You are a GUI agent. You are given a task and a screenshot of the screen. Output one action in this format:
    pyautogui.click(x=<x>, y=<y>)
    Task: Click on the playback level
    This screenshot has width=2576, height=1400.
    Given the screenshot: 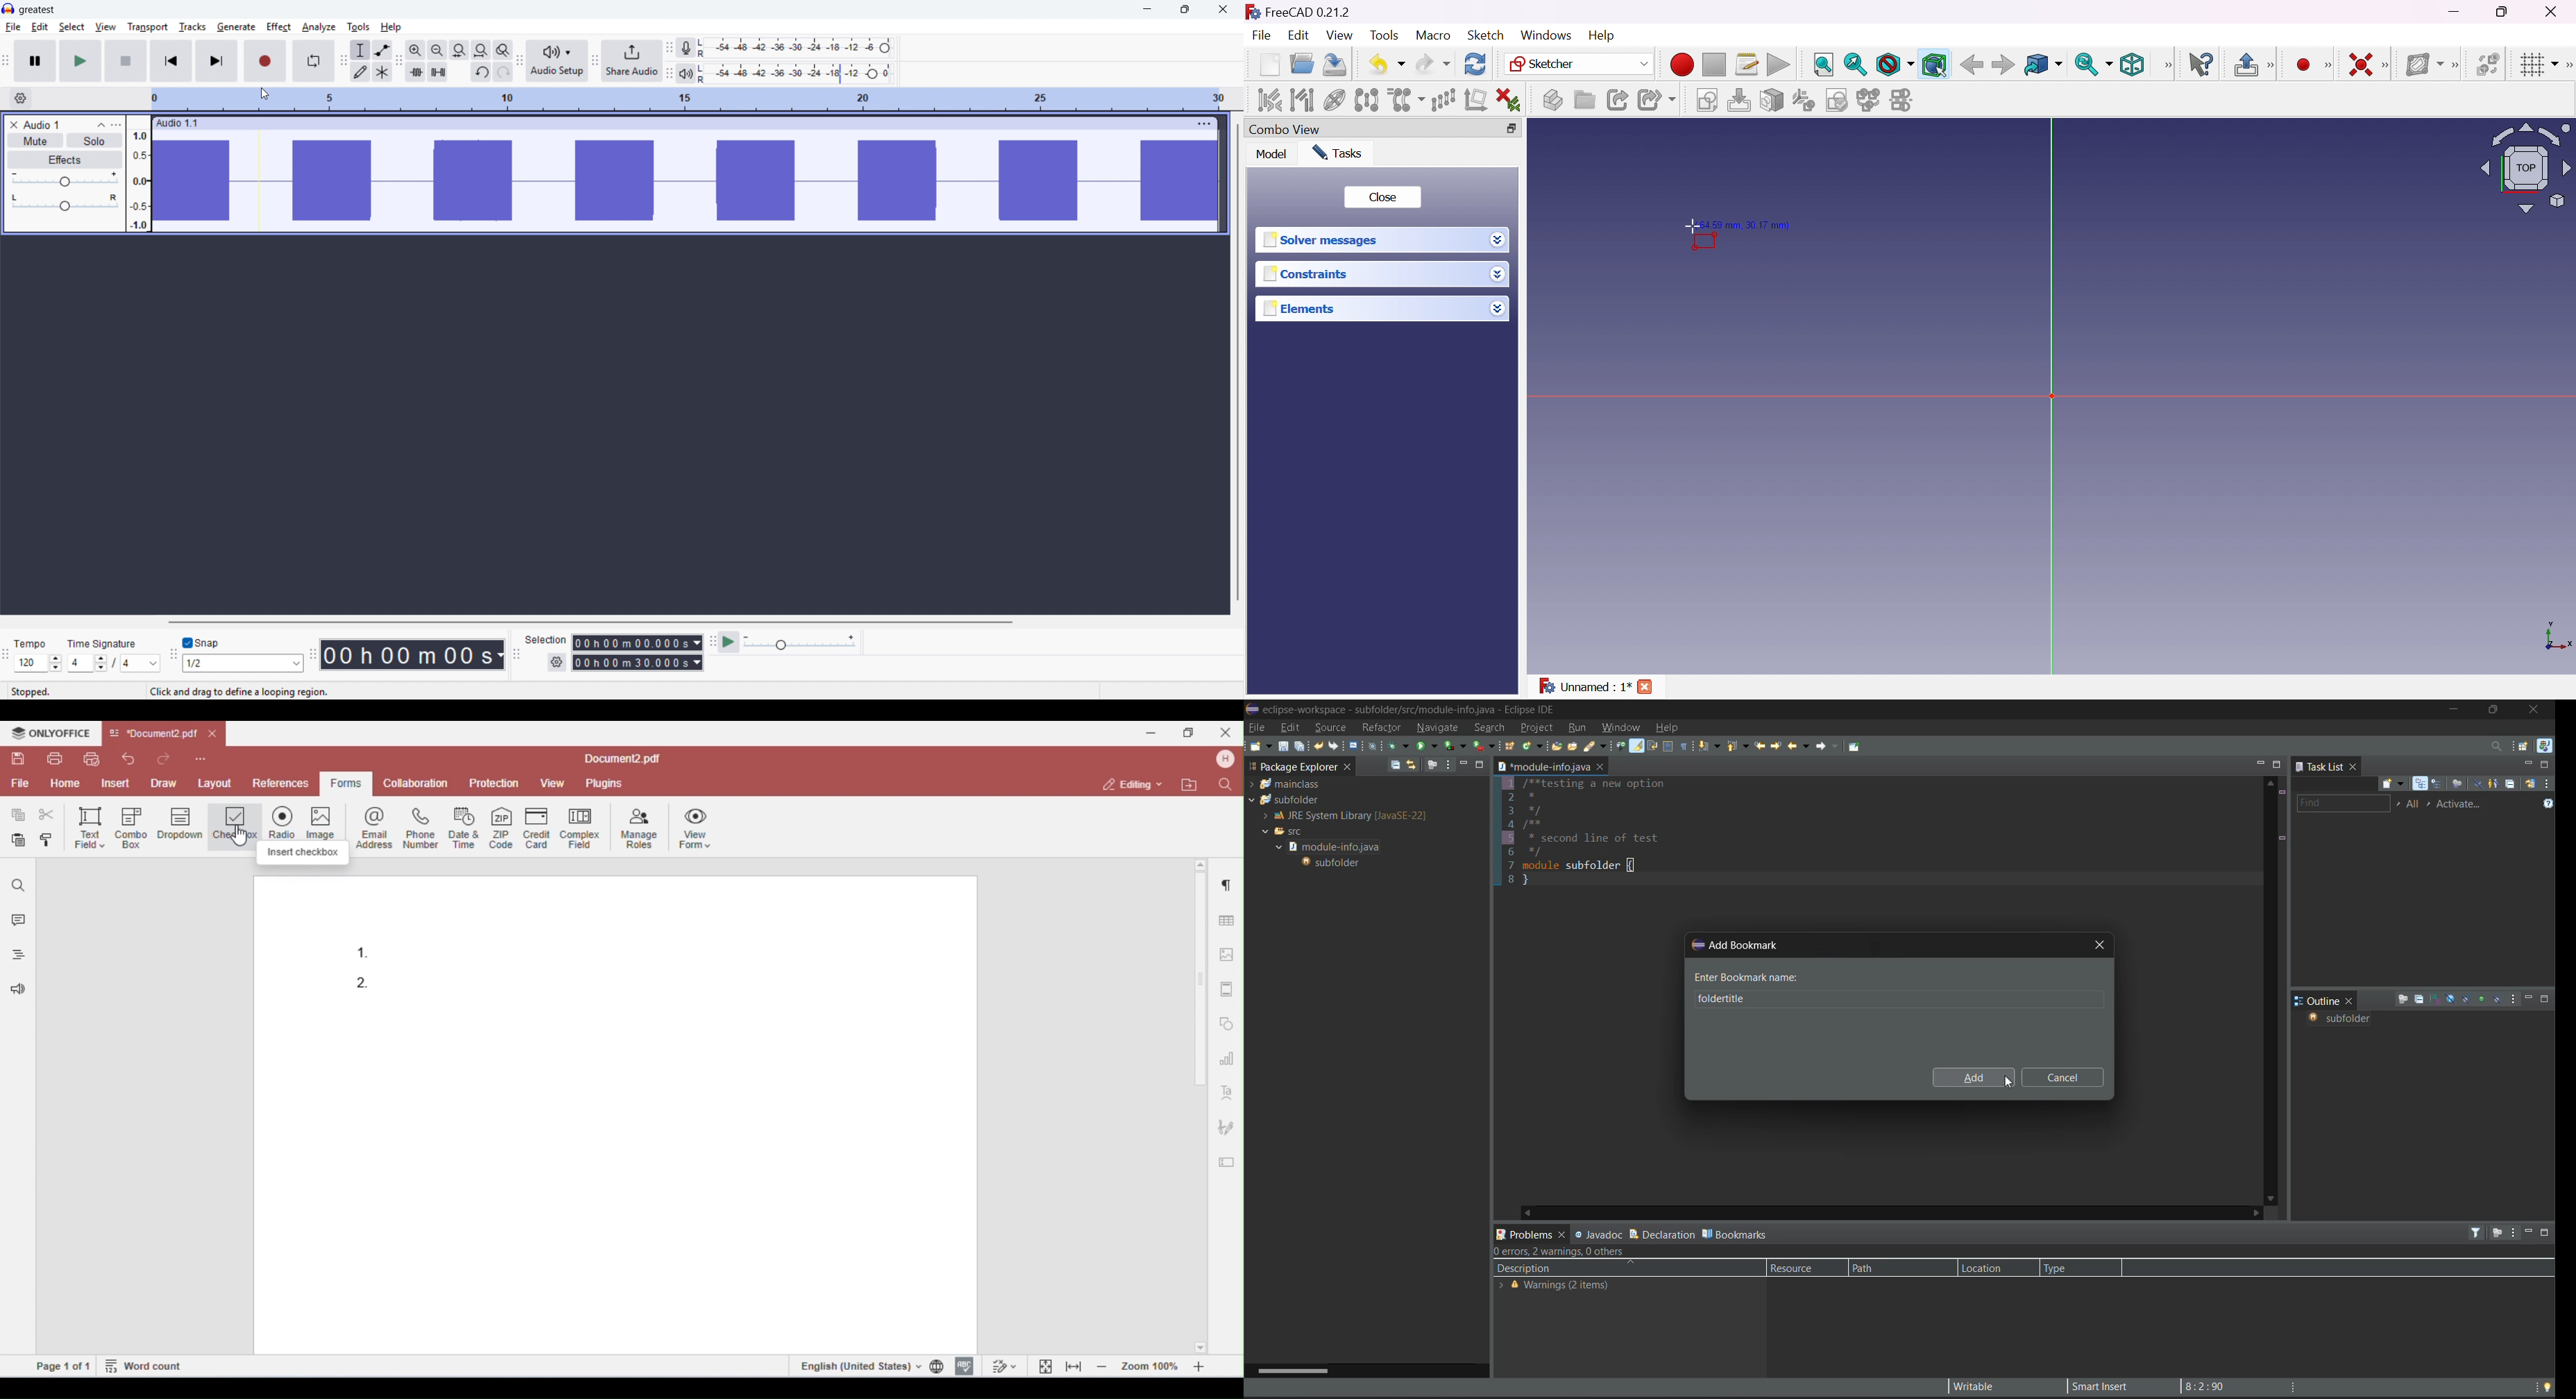 What is the action you would take?
    pyautogui.click(x=799, y=74)
    